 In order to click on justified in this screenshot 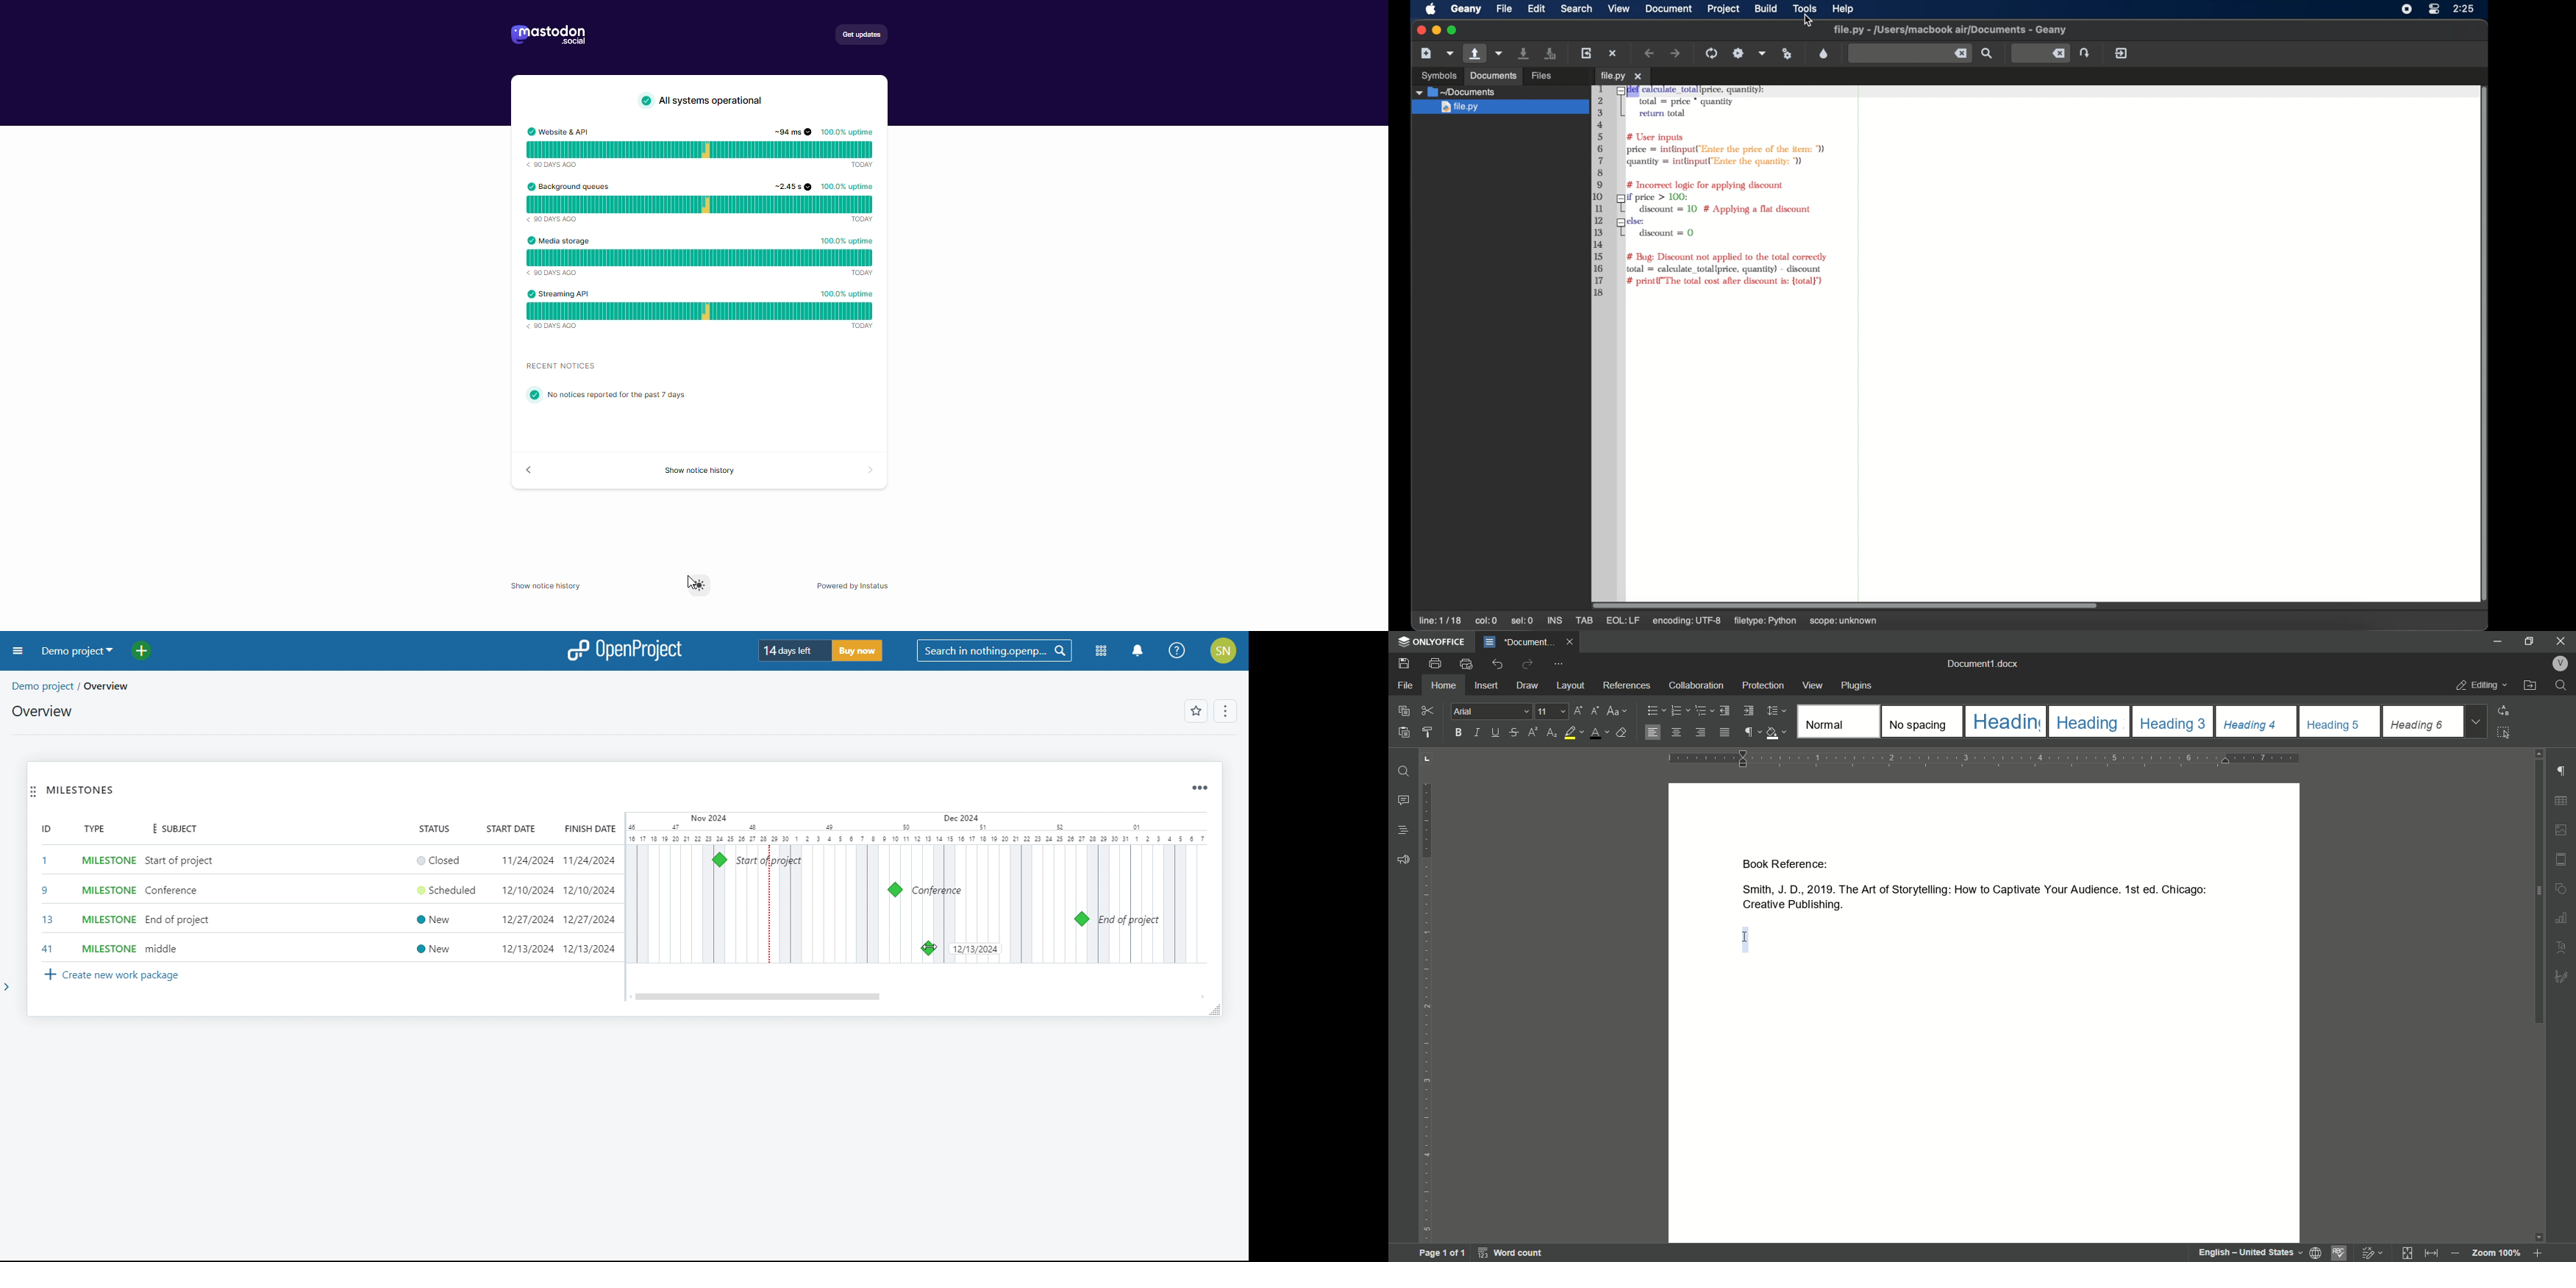, I will do `click(1724, 732)`.